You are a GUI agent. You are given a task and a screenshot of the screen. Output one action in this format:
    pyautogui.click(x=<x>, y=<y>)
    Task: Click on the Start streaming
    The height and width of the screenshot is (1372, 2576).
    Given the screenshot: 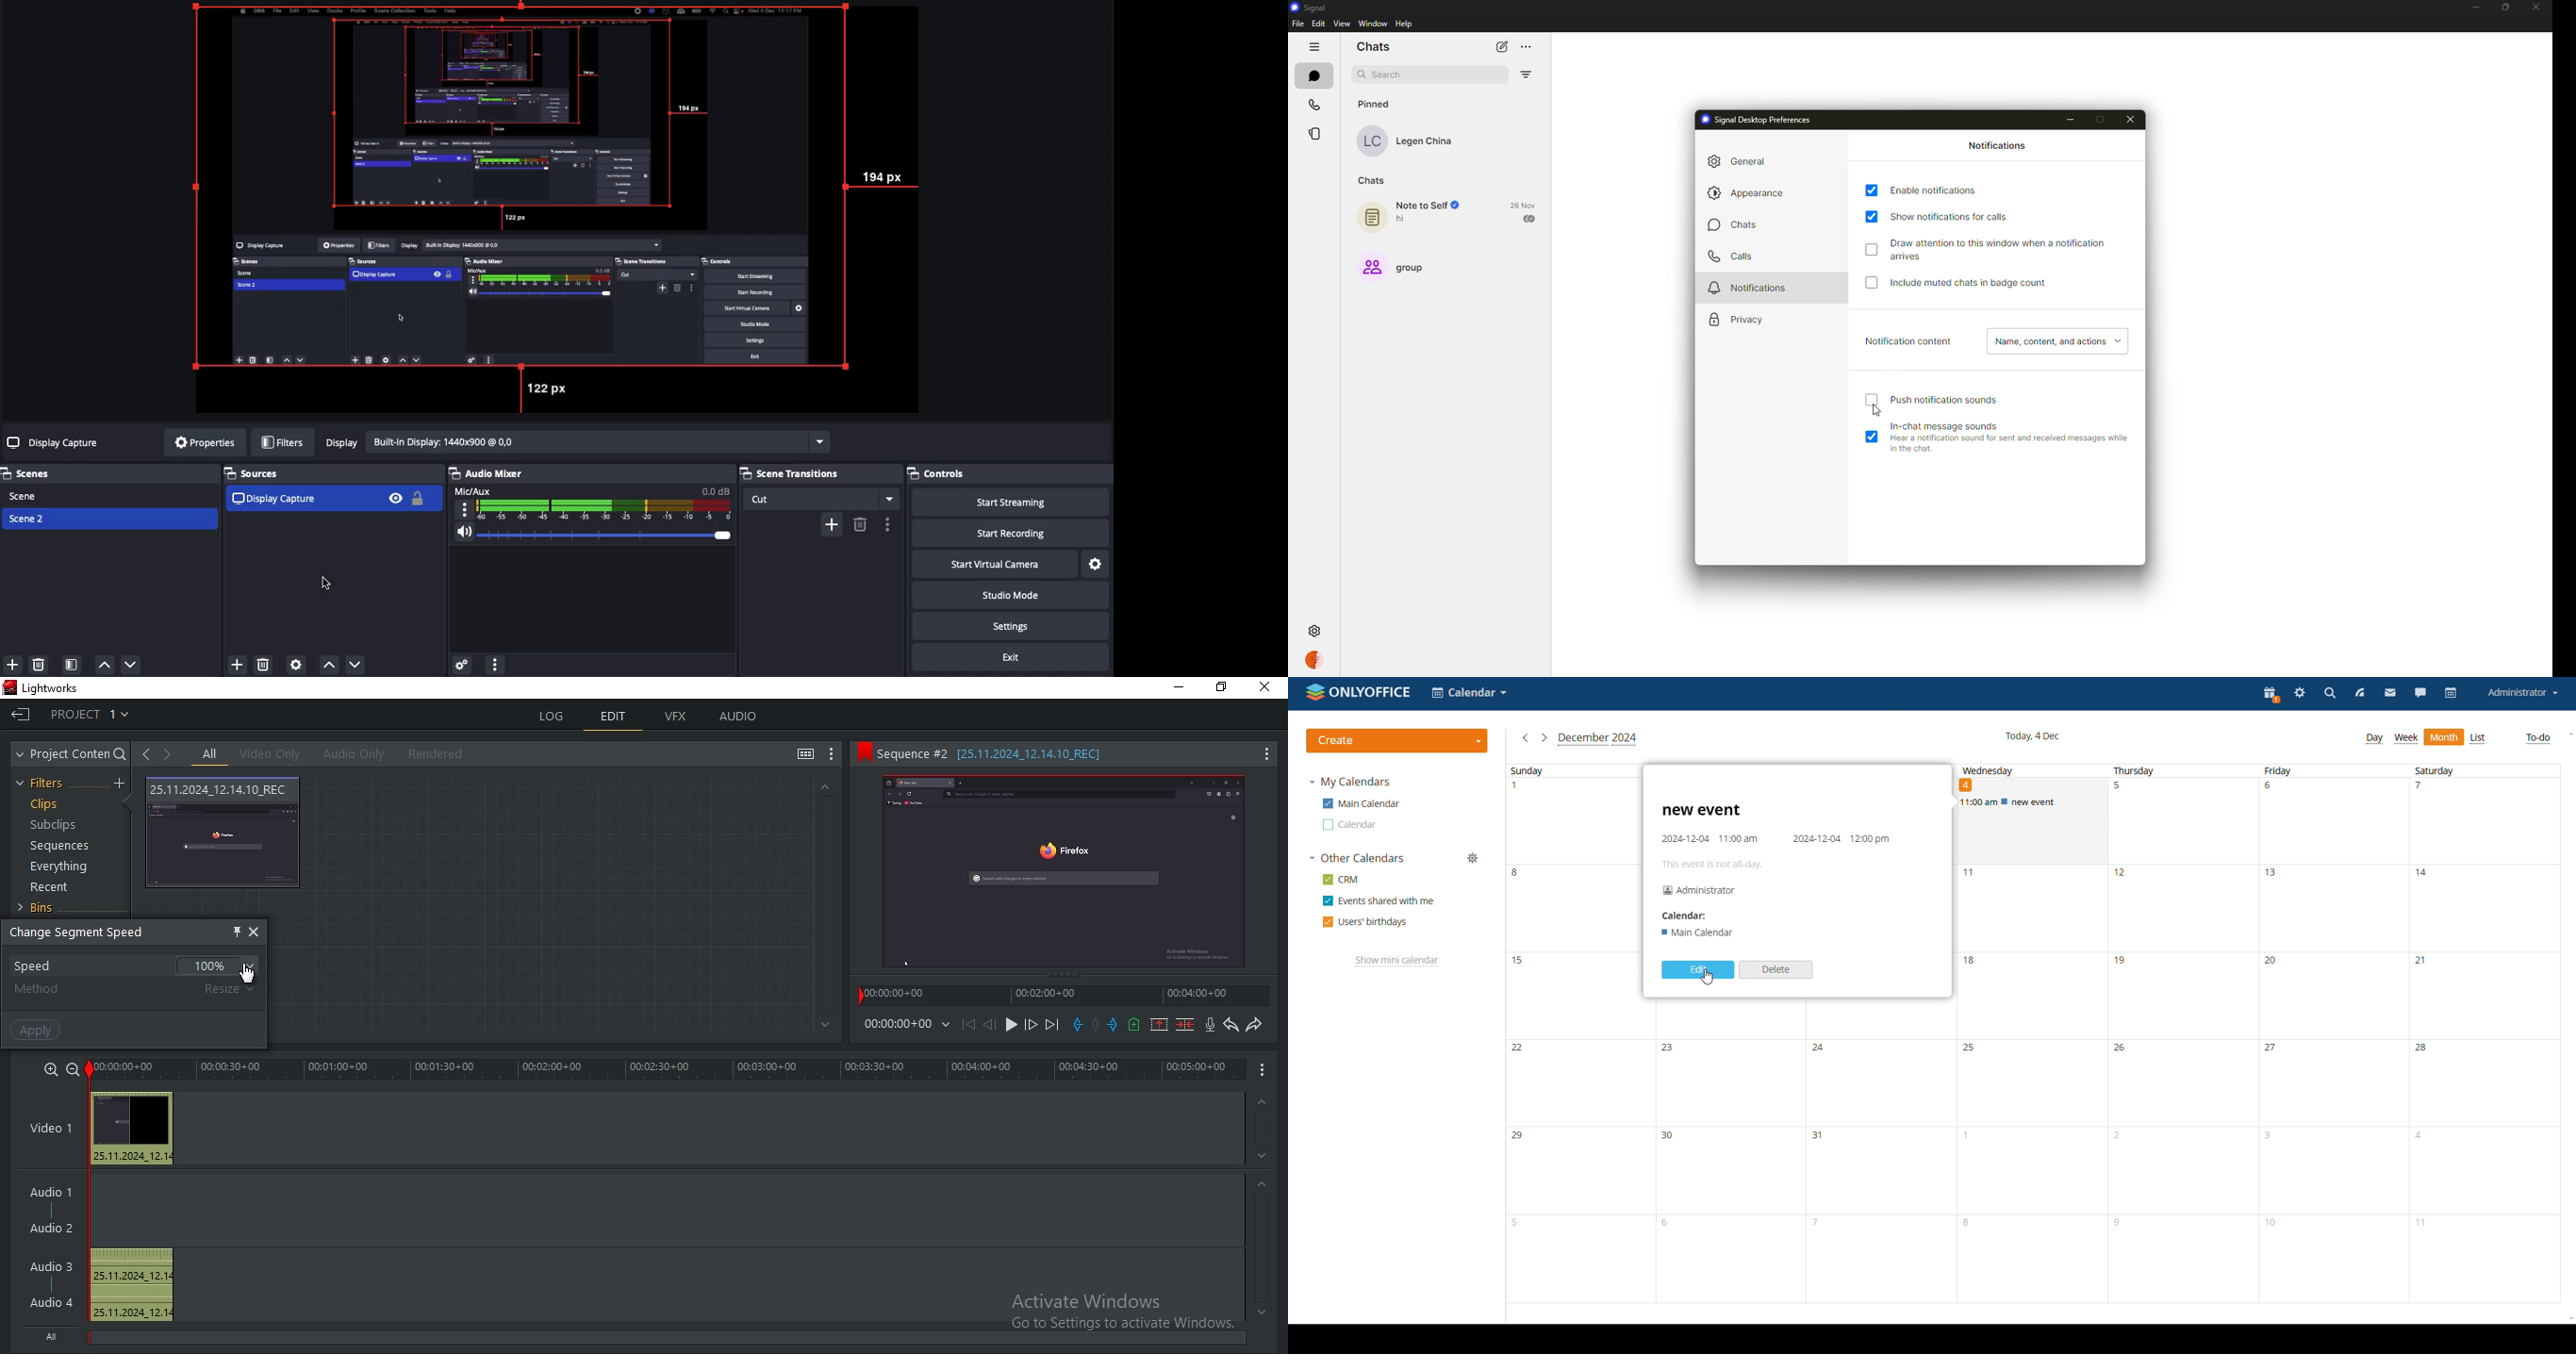 What is the action you would take?
    pyautogui.click(x=1011, y=502)
    